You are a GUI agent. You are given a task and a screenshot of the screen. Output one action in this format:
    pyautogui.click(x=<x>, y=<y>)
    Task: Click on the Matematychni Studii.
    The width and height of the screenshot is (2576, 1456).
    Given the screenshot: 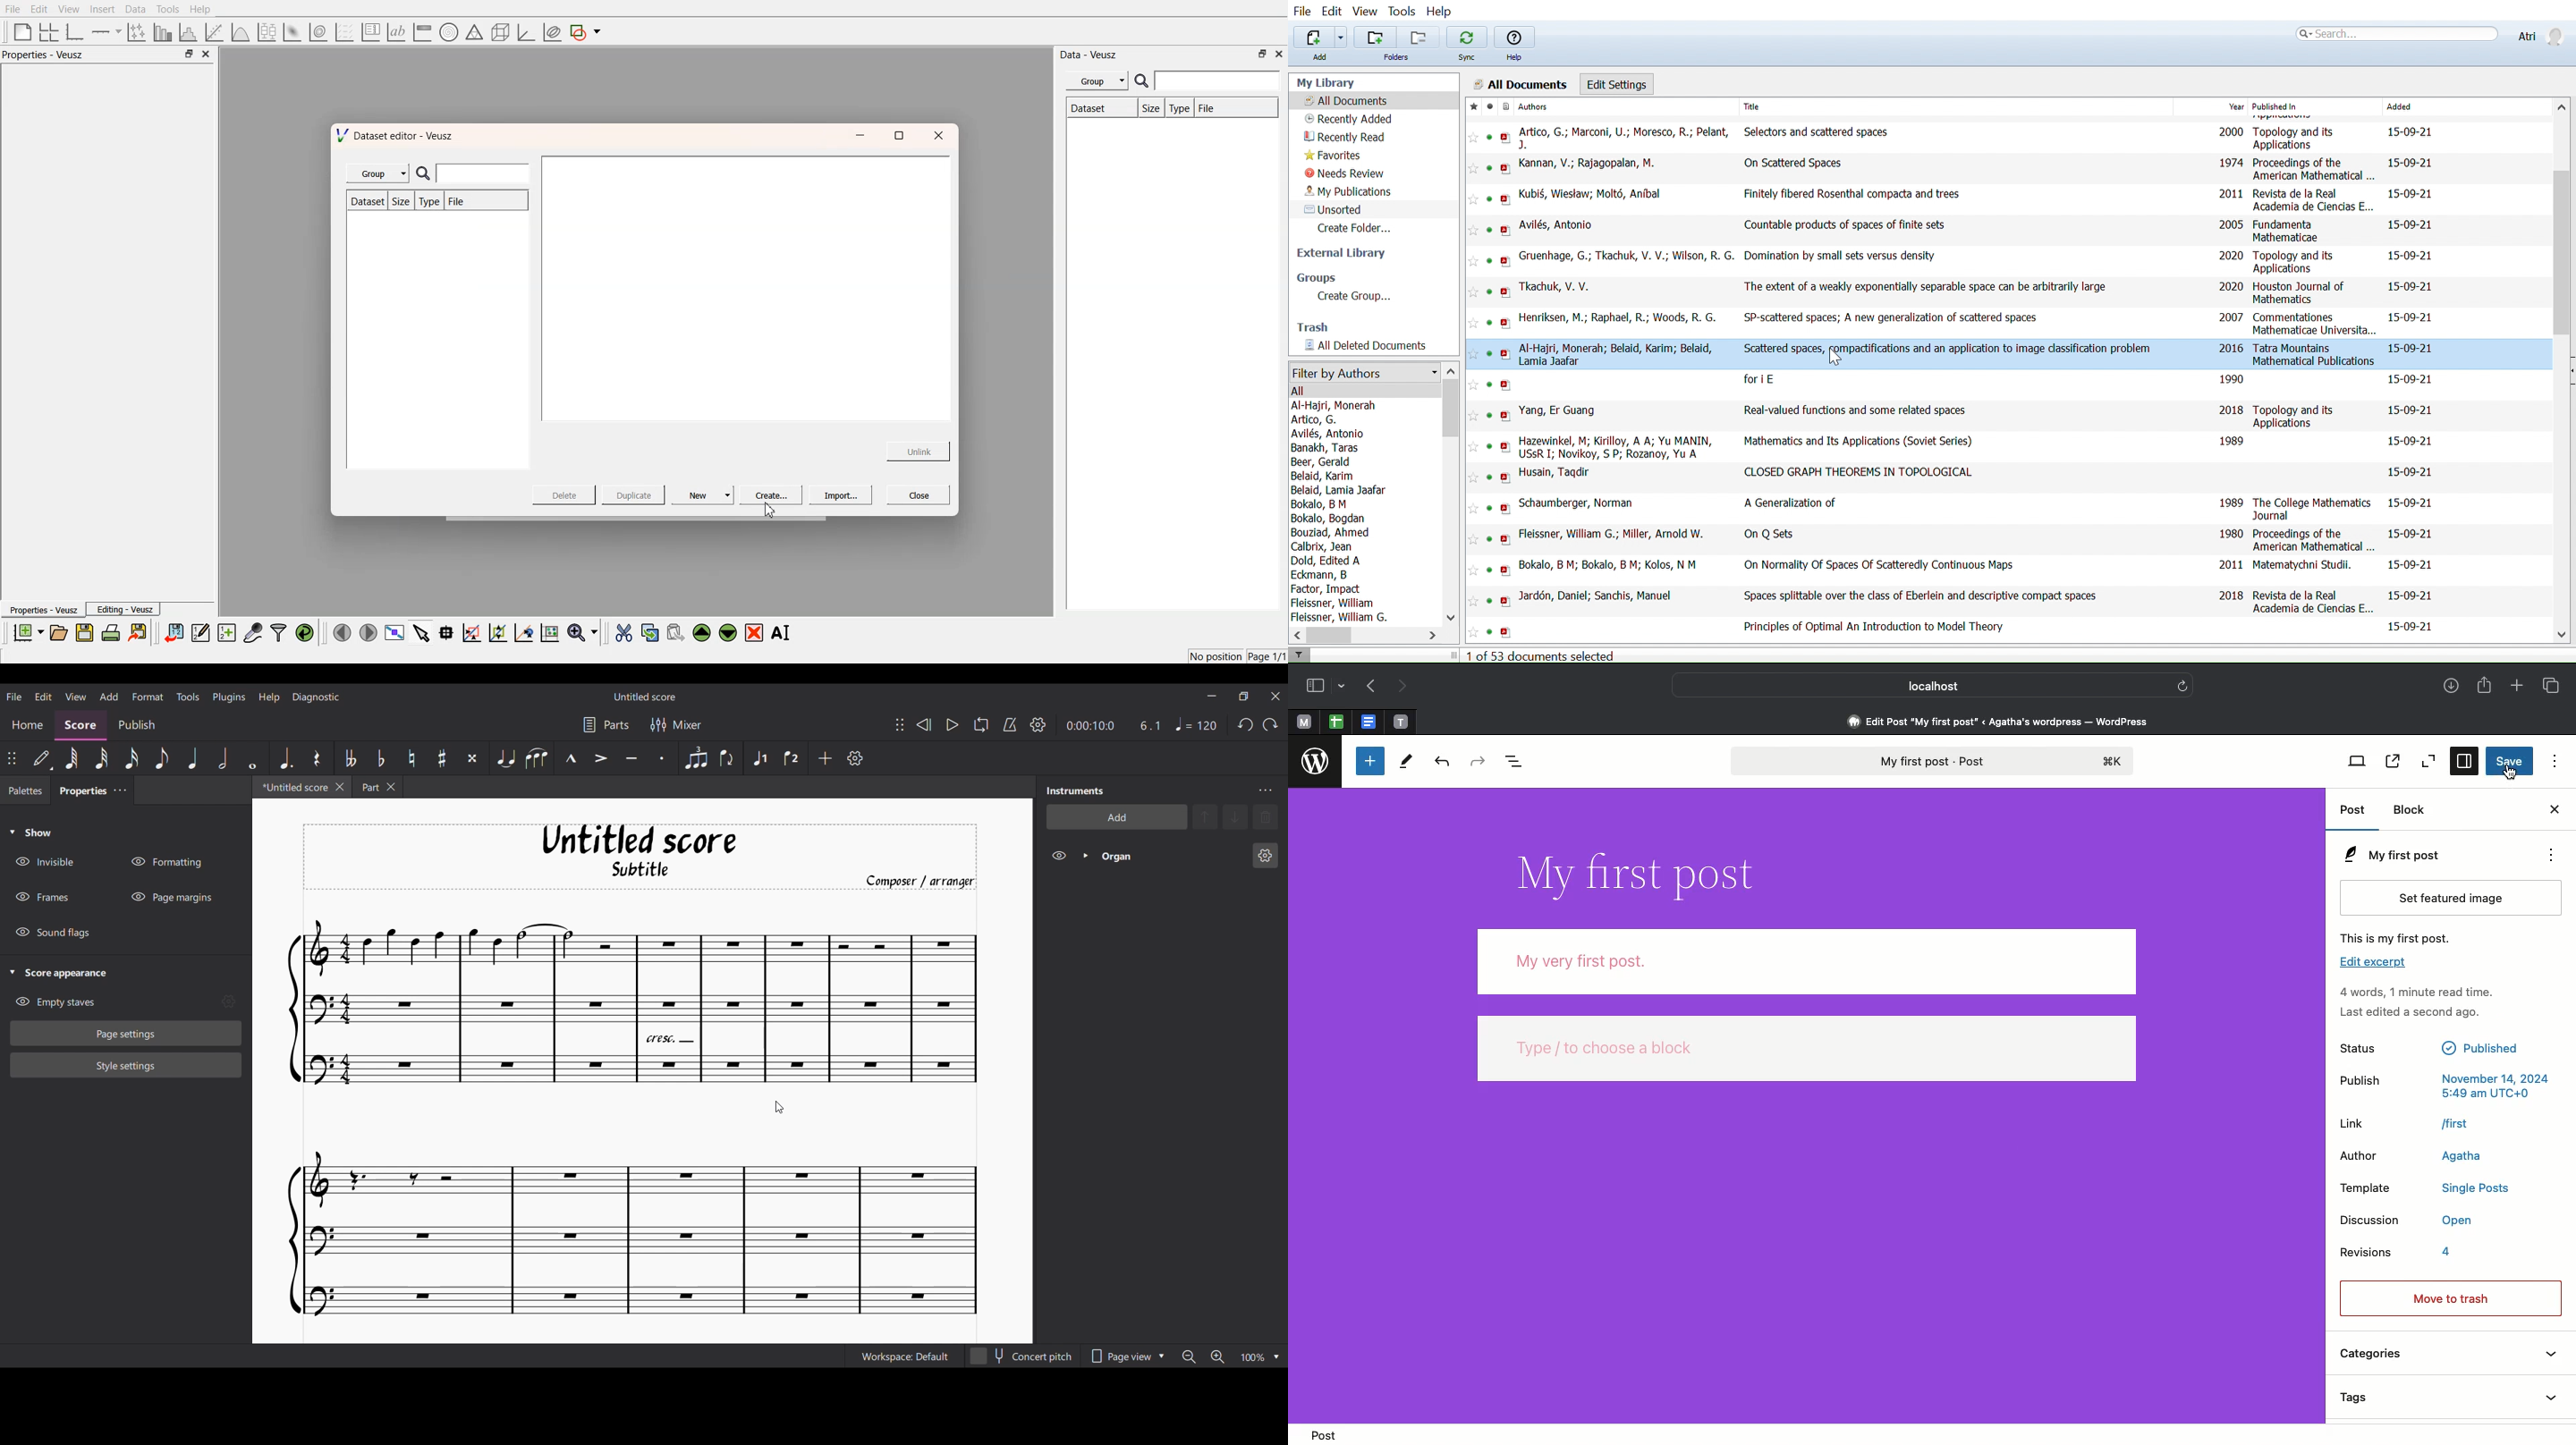 What is the action you would take?
    pyautogui.click(x=2302, y=563)
    